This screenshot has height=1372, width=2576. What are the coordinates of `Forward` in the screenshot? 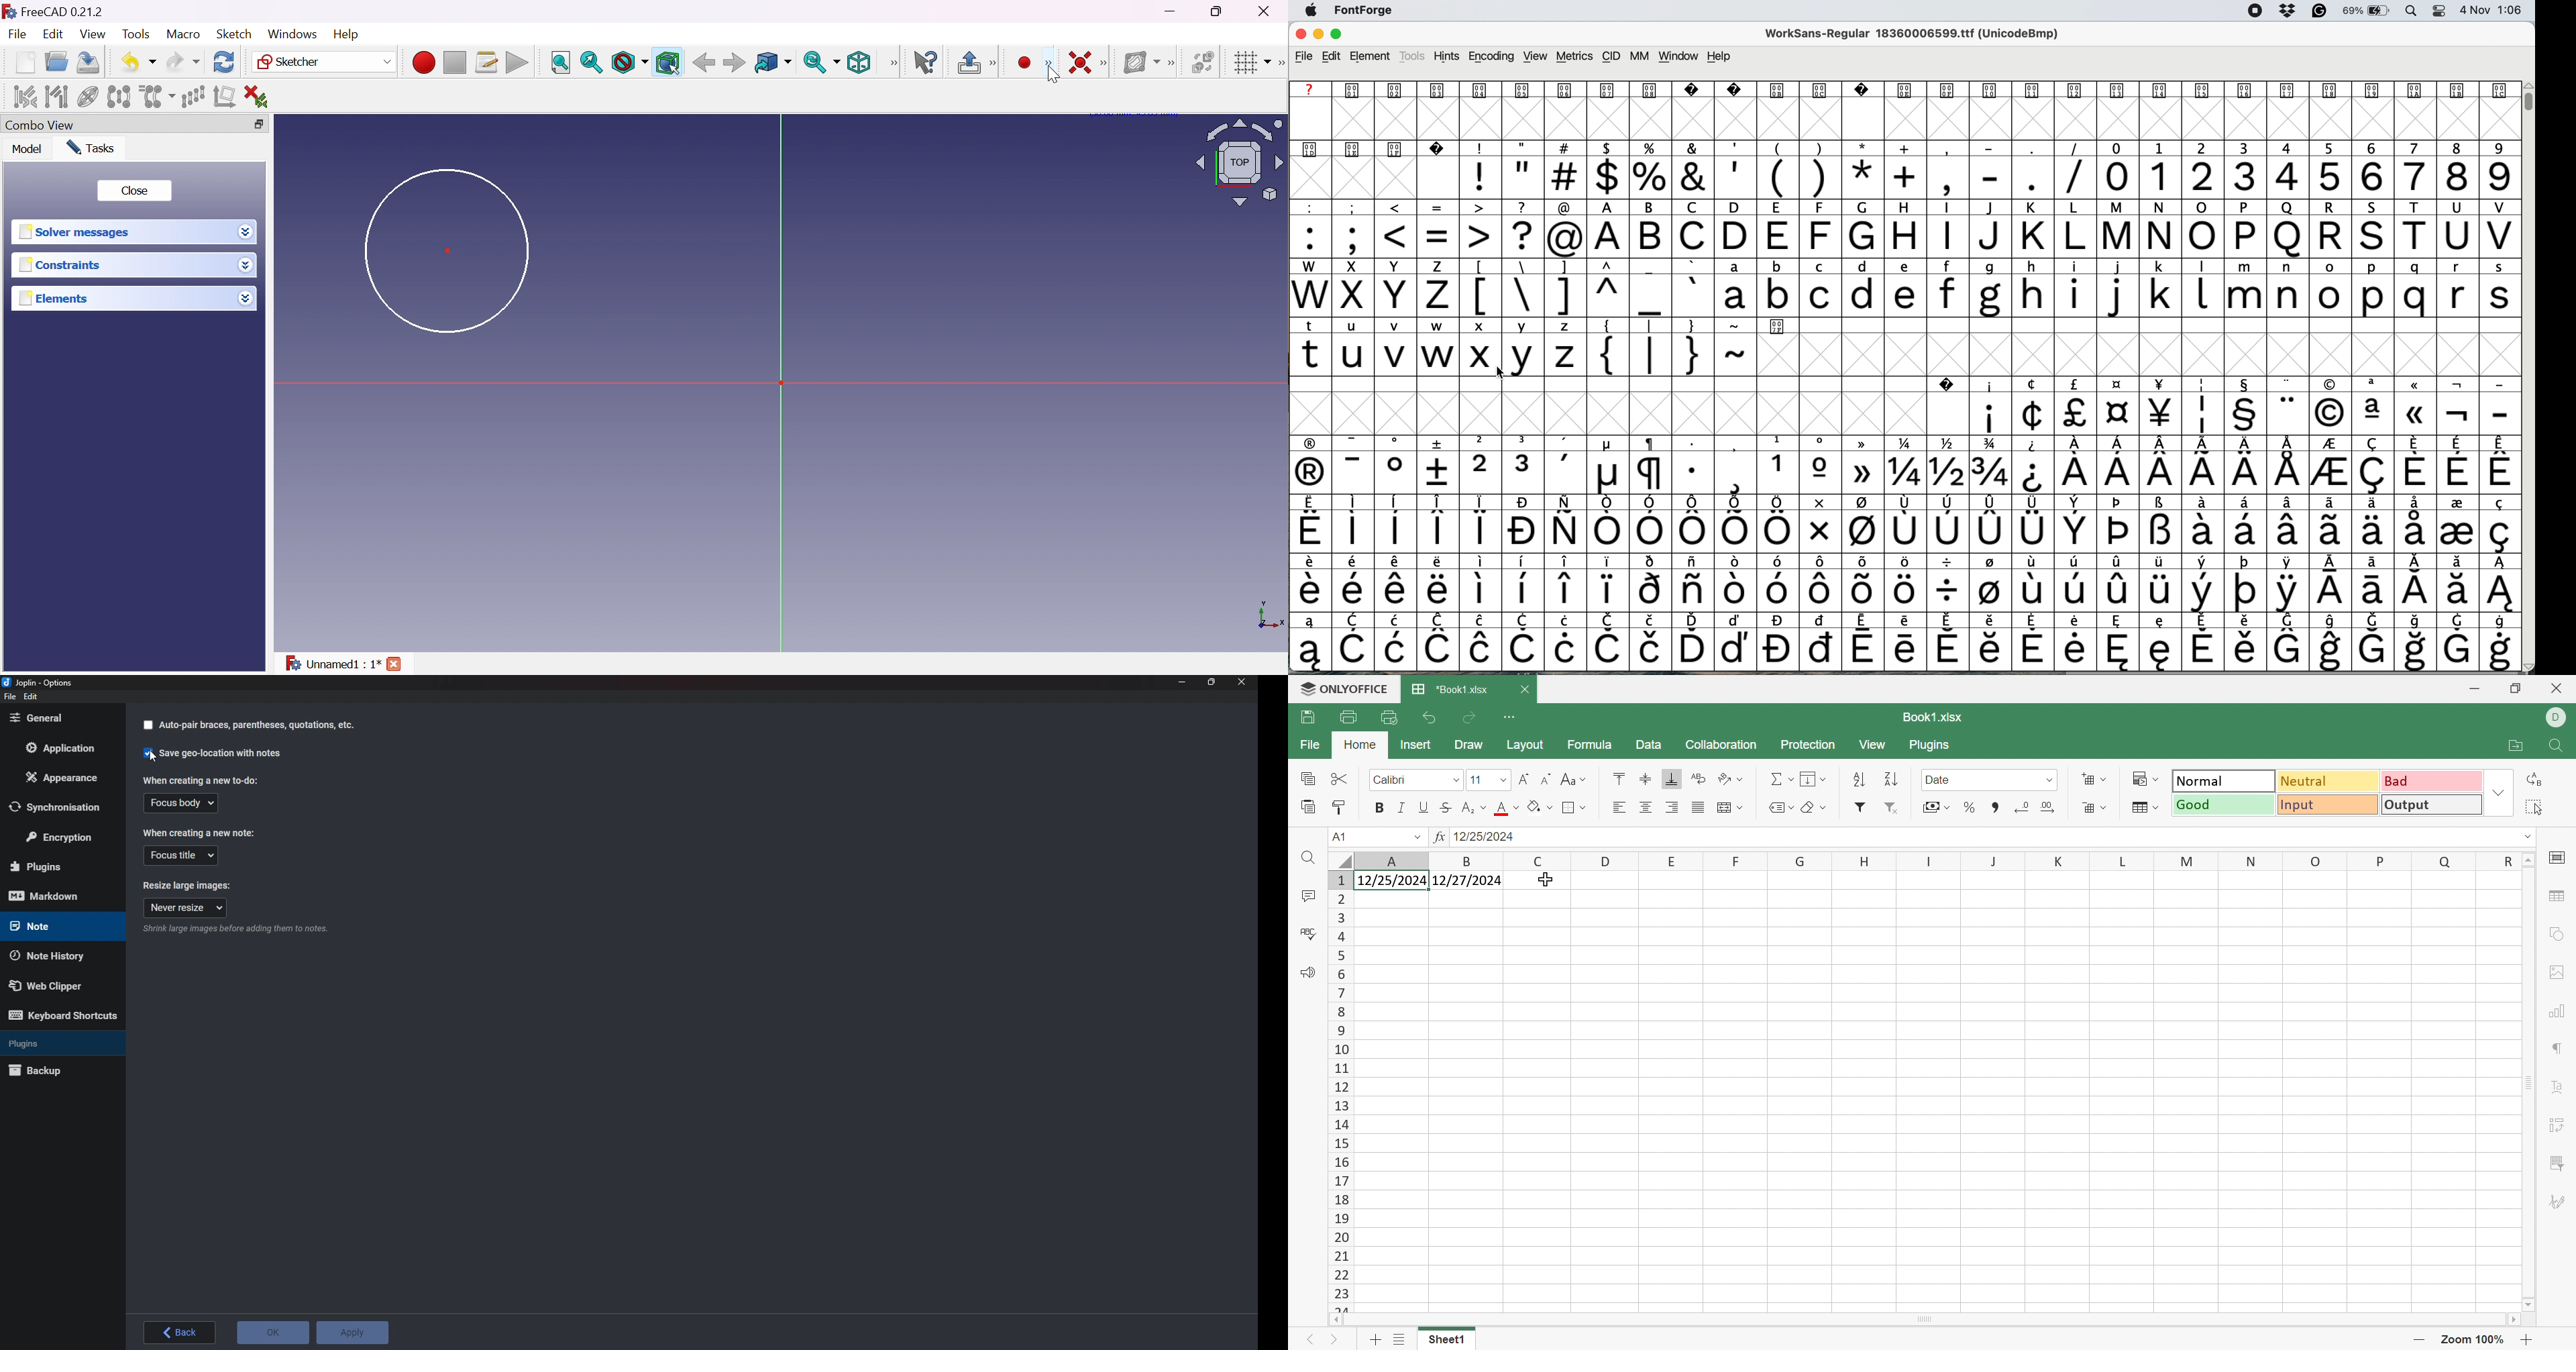 It's located at (734, 64).